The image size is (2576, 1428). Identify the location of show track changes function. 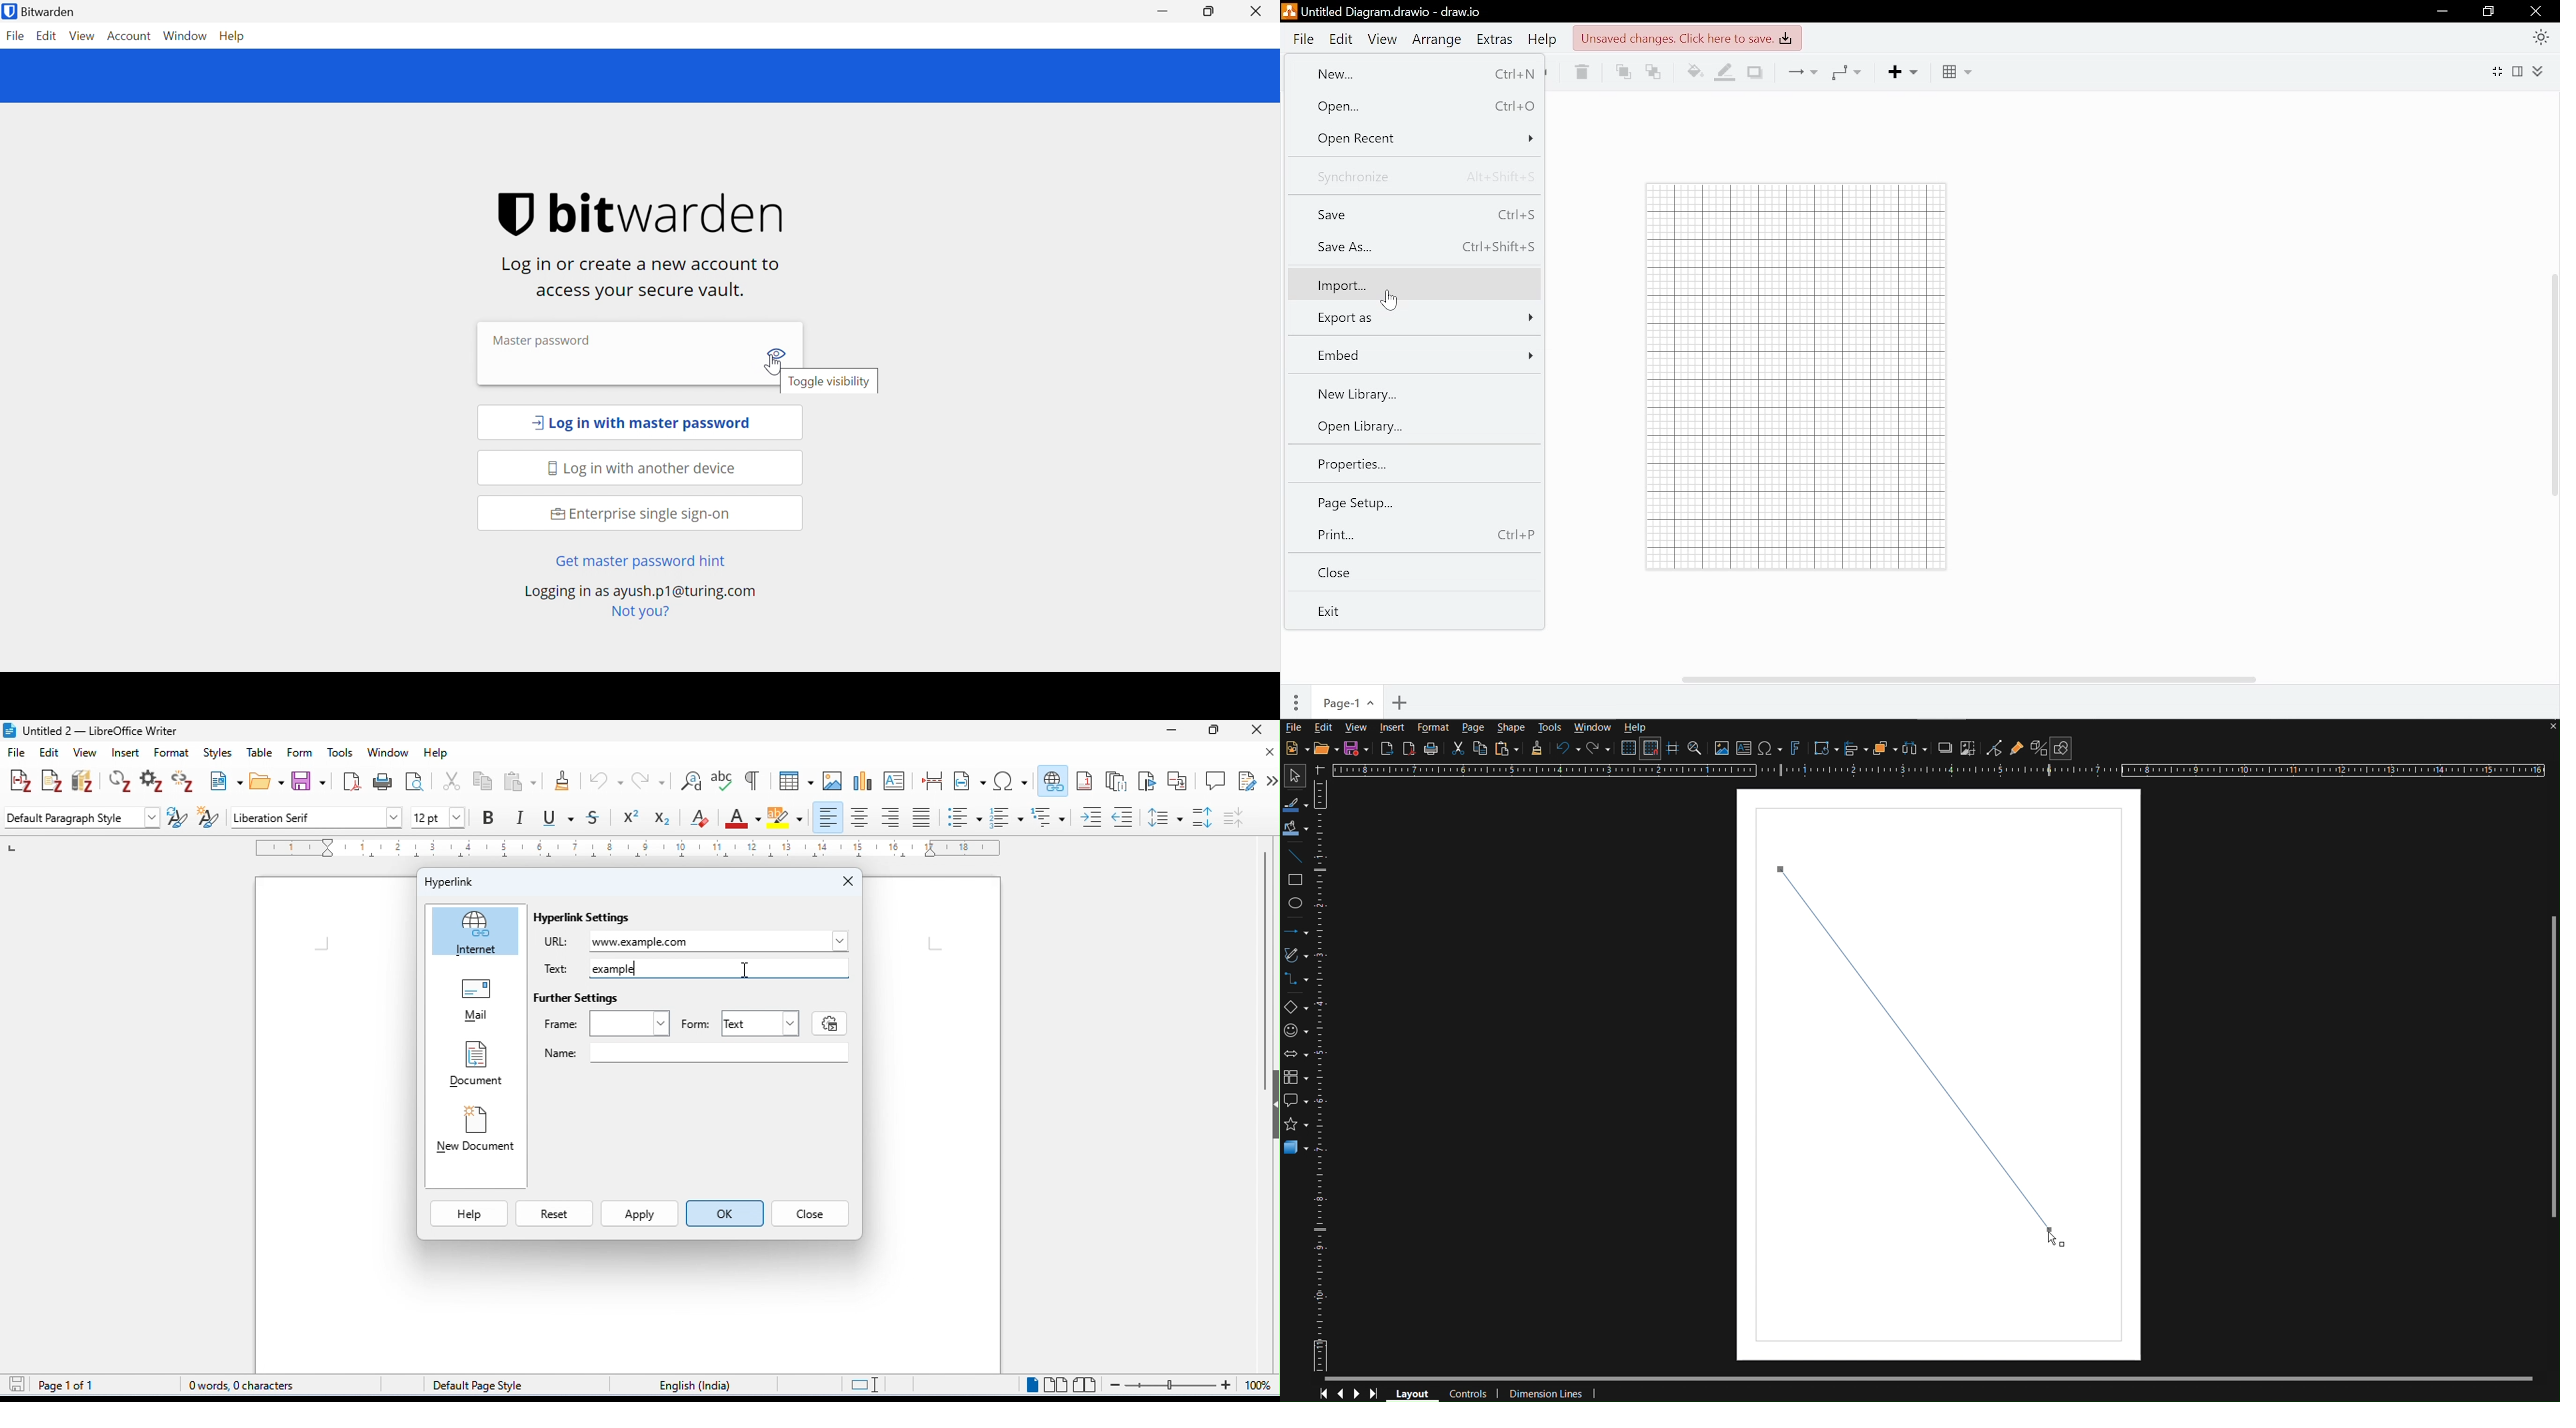
(1248, 780).